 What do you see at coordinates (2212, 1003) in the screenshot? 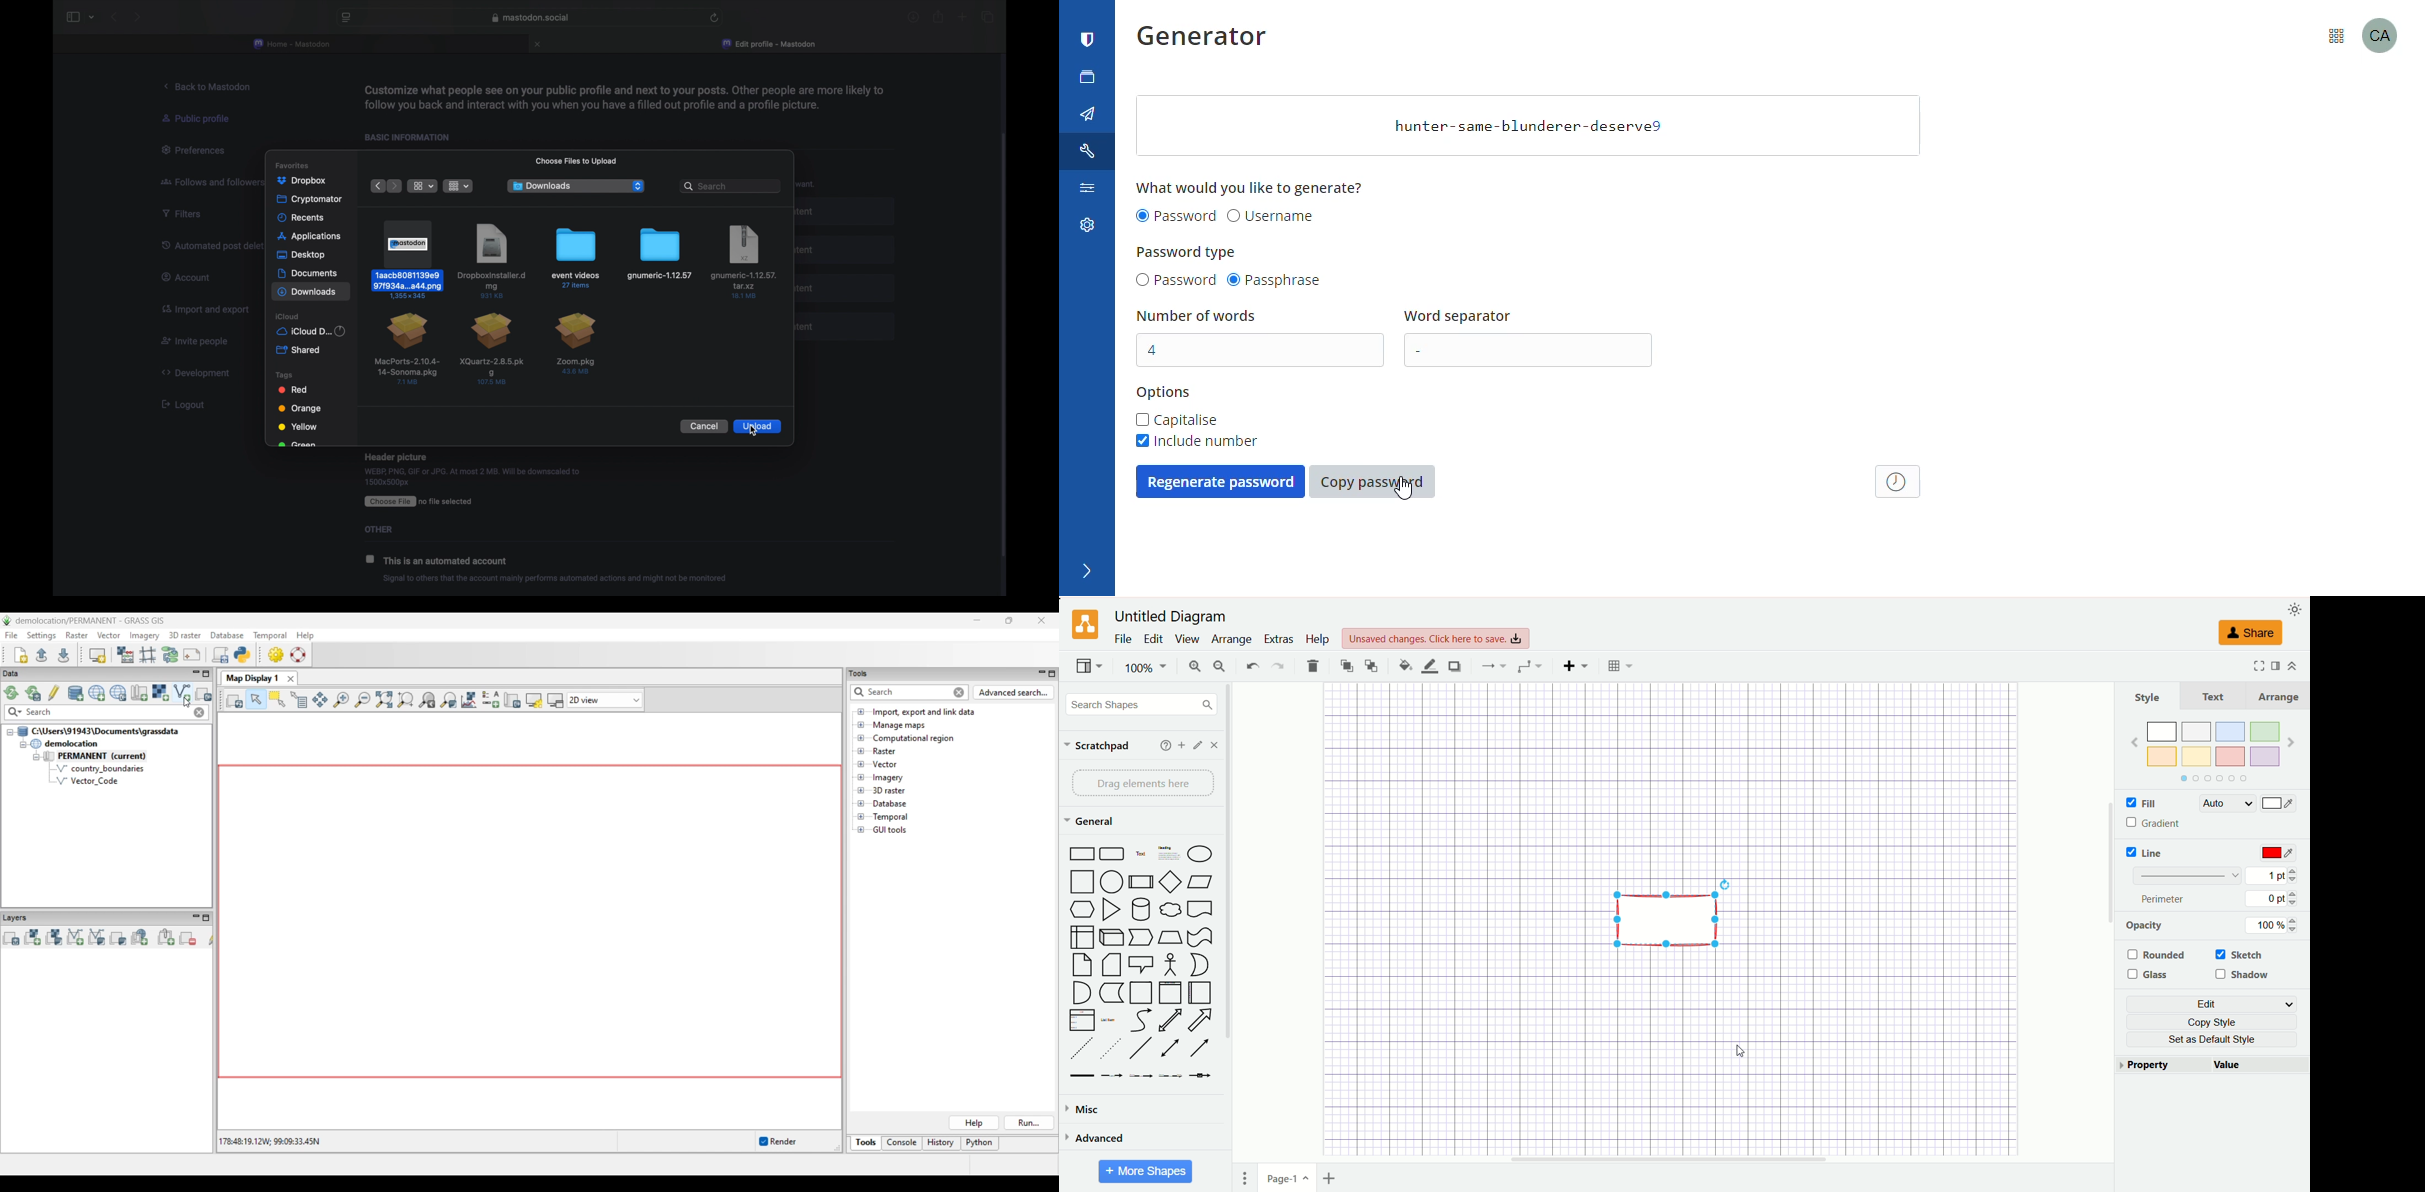
I see `edit` at bounding box center [2212, 1003].